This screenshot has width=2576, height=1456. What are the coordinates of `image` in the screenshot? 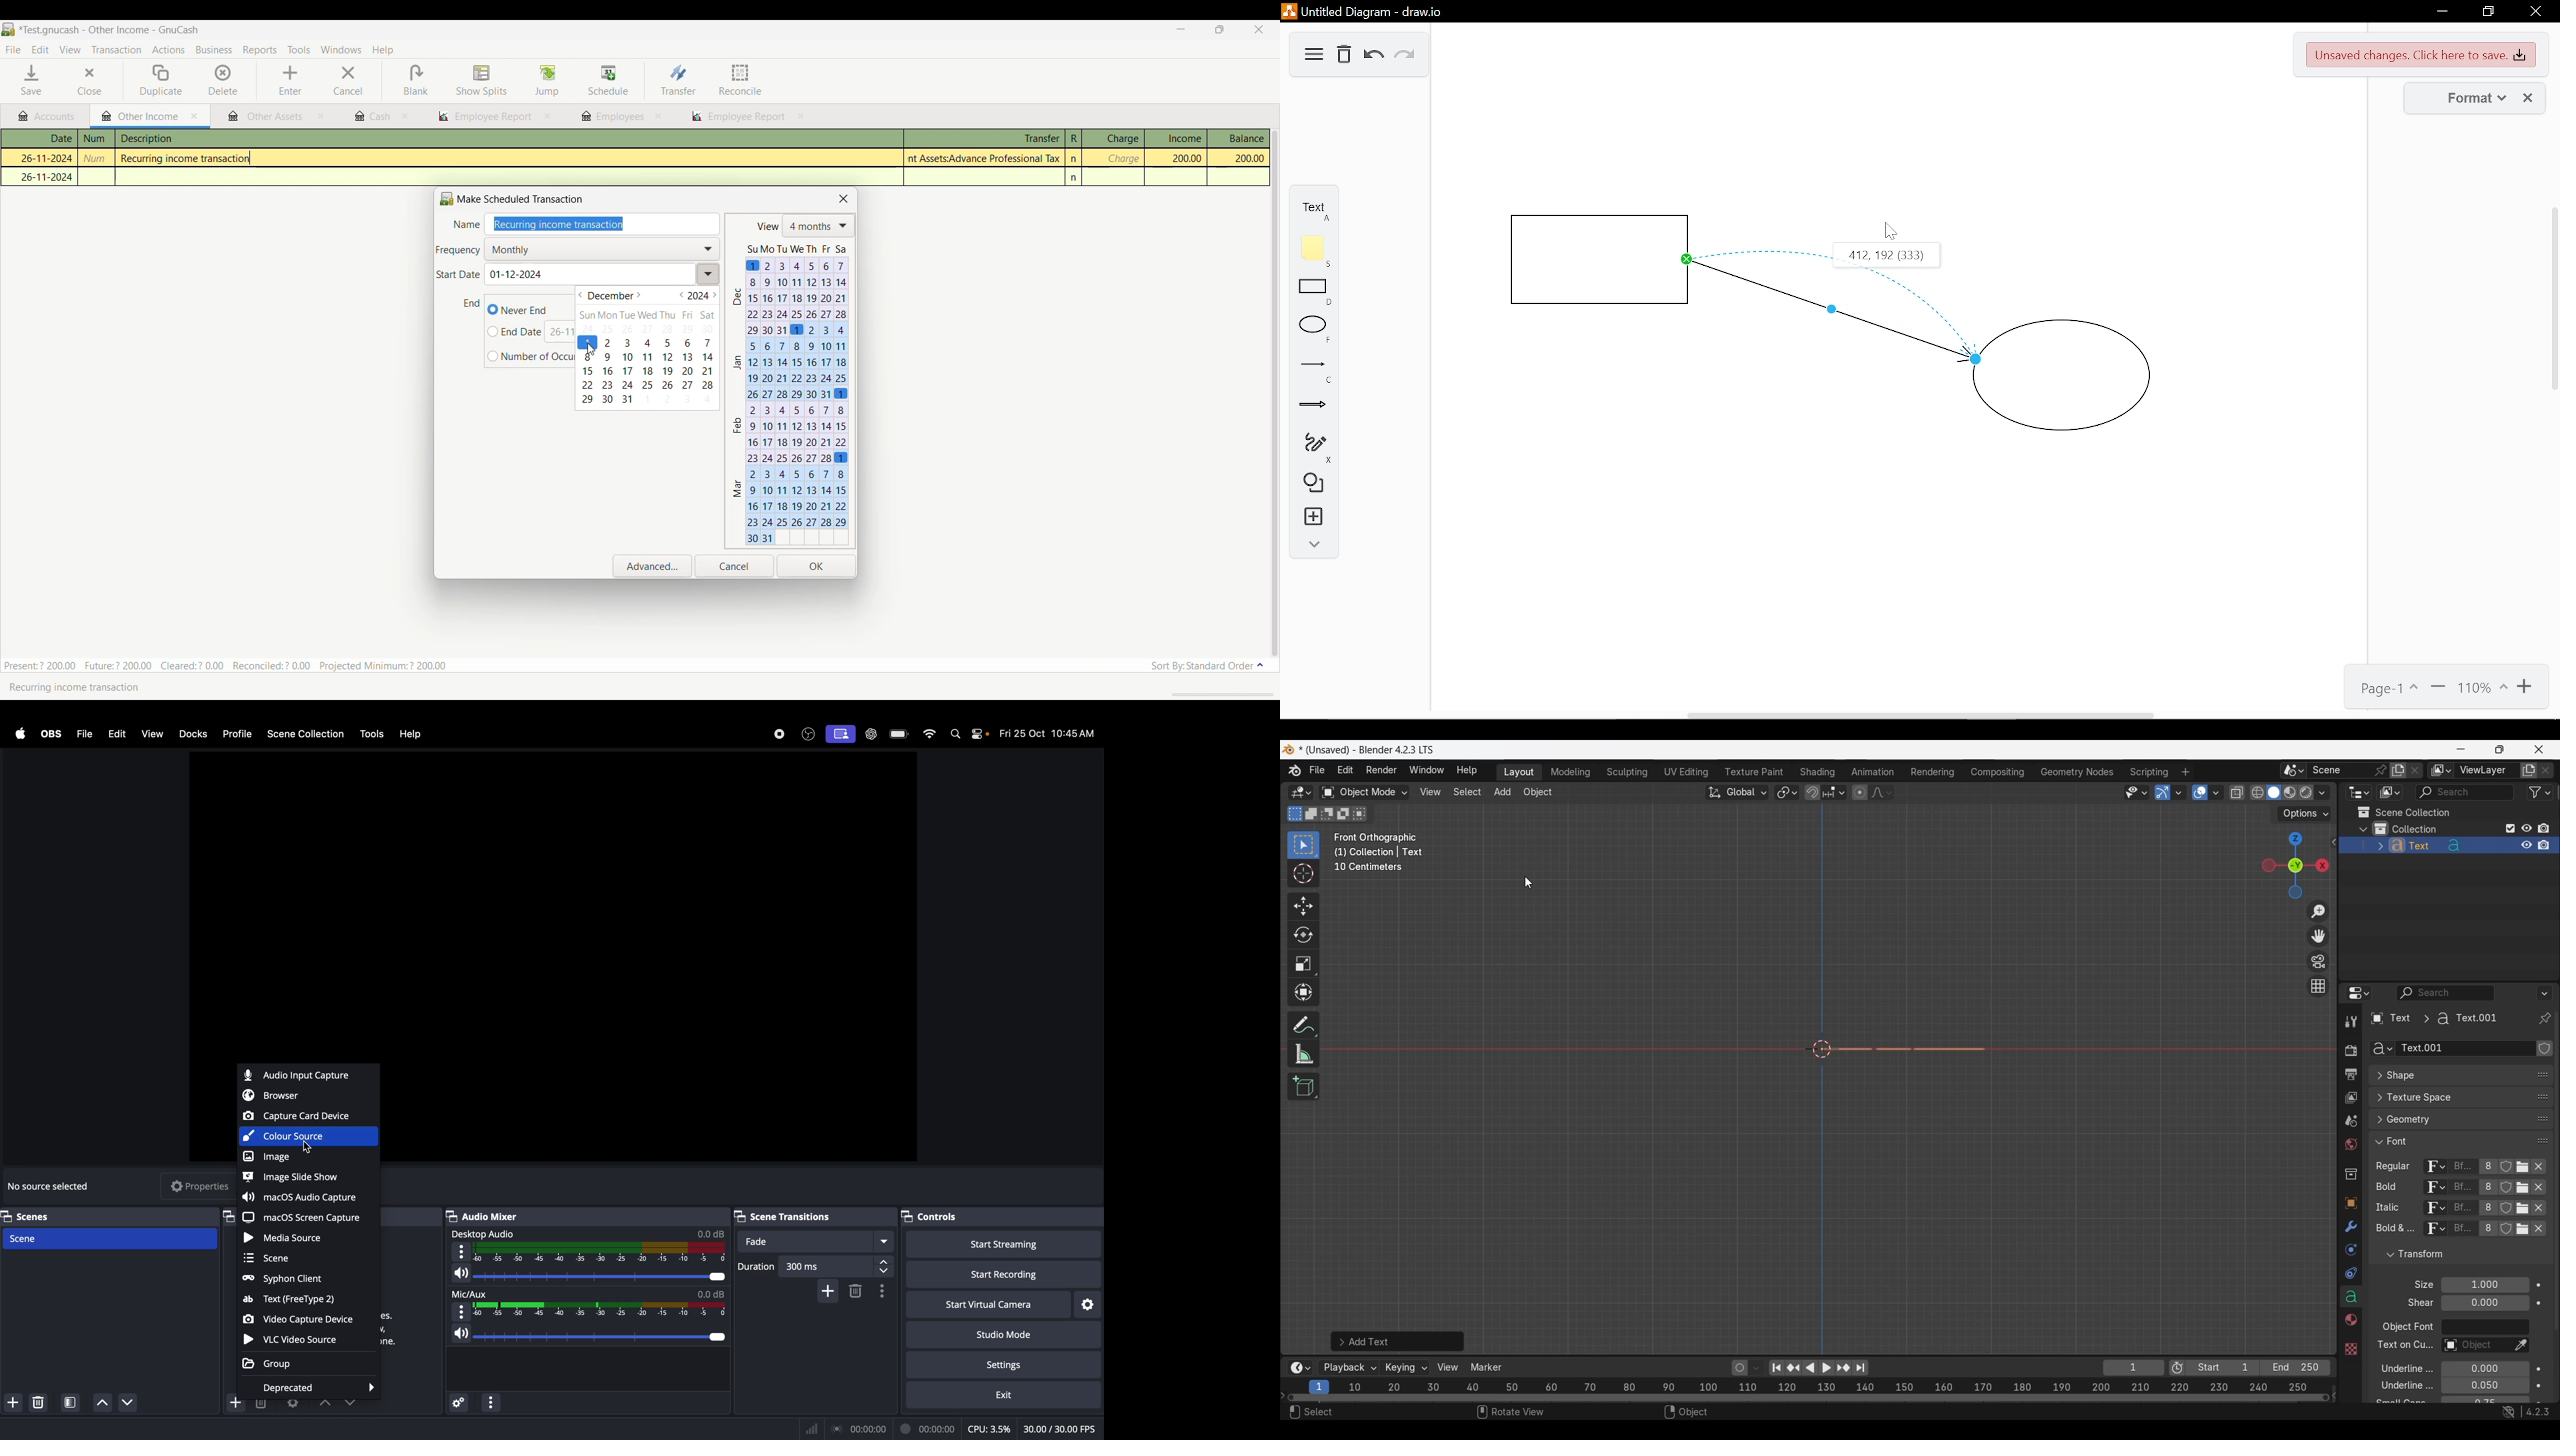 It's located at (303, 1158).